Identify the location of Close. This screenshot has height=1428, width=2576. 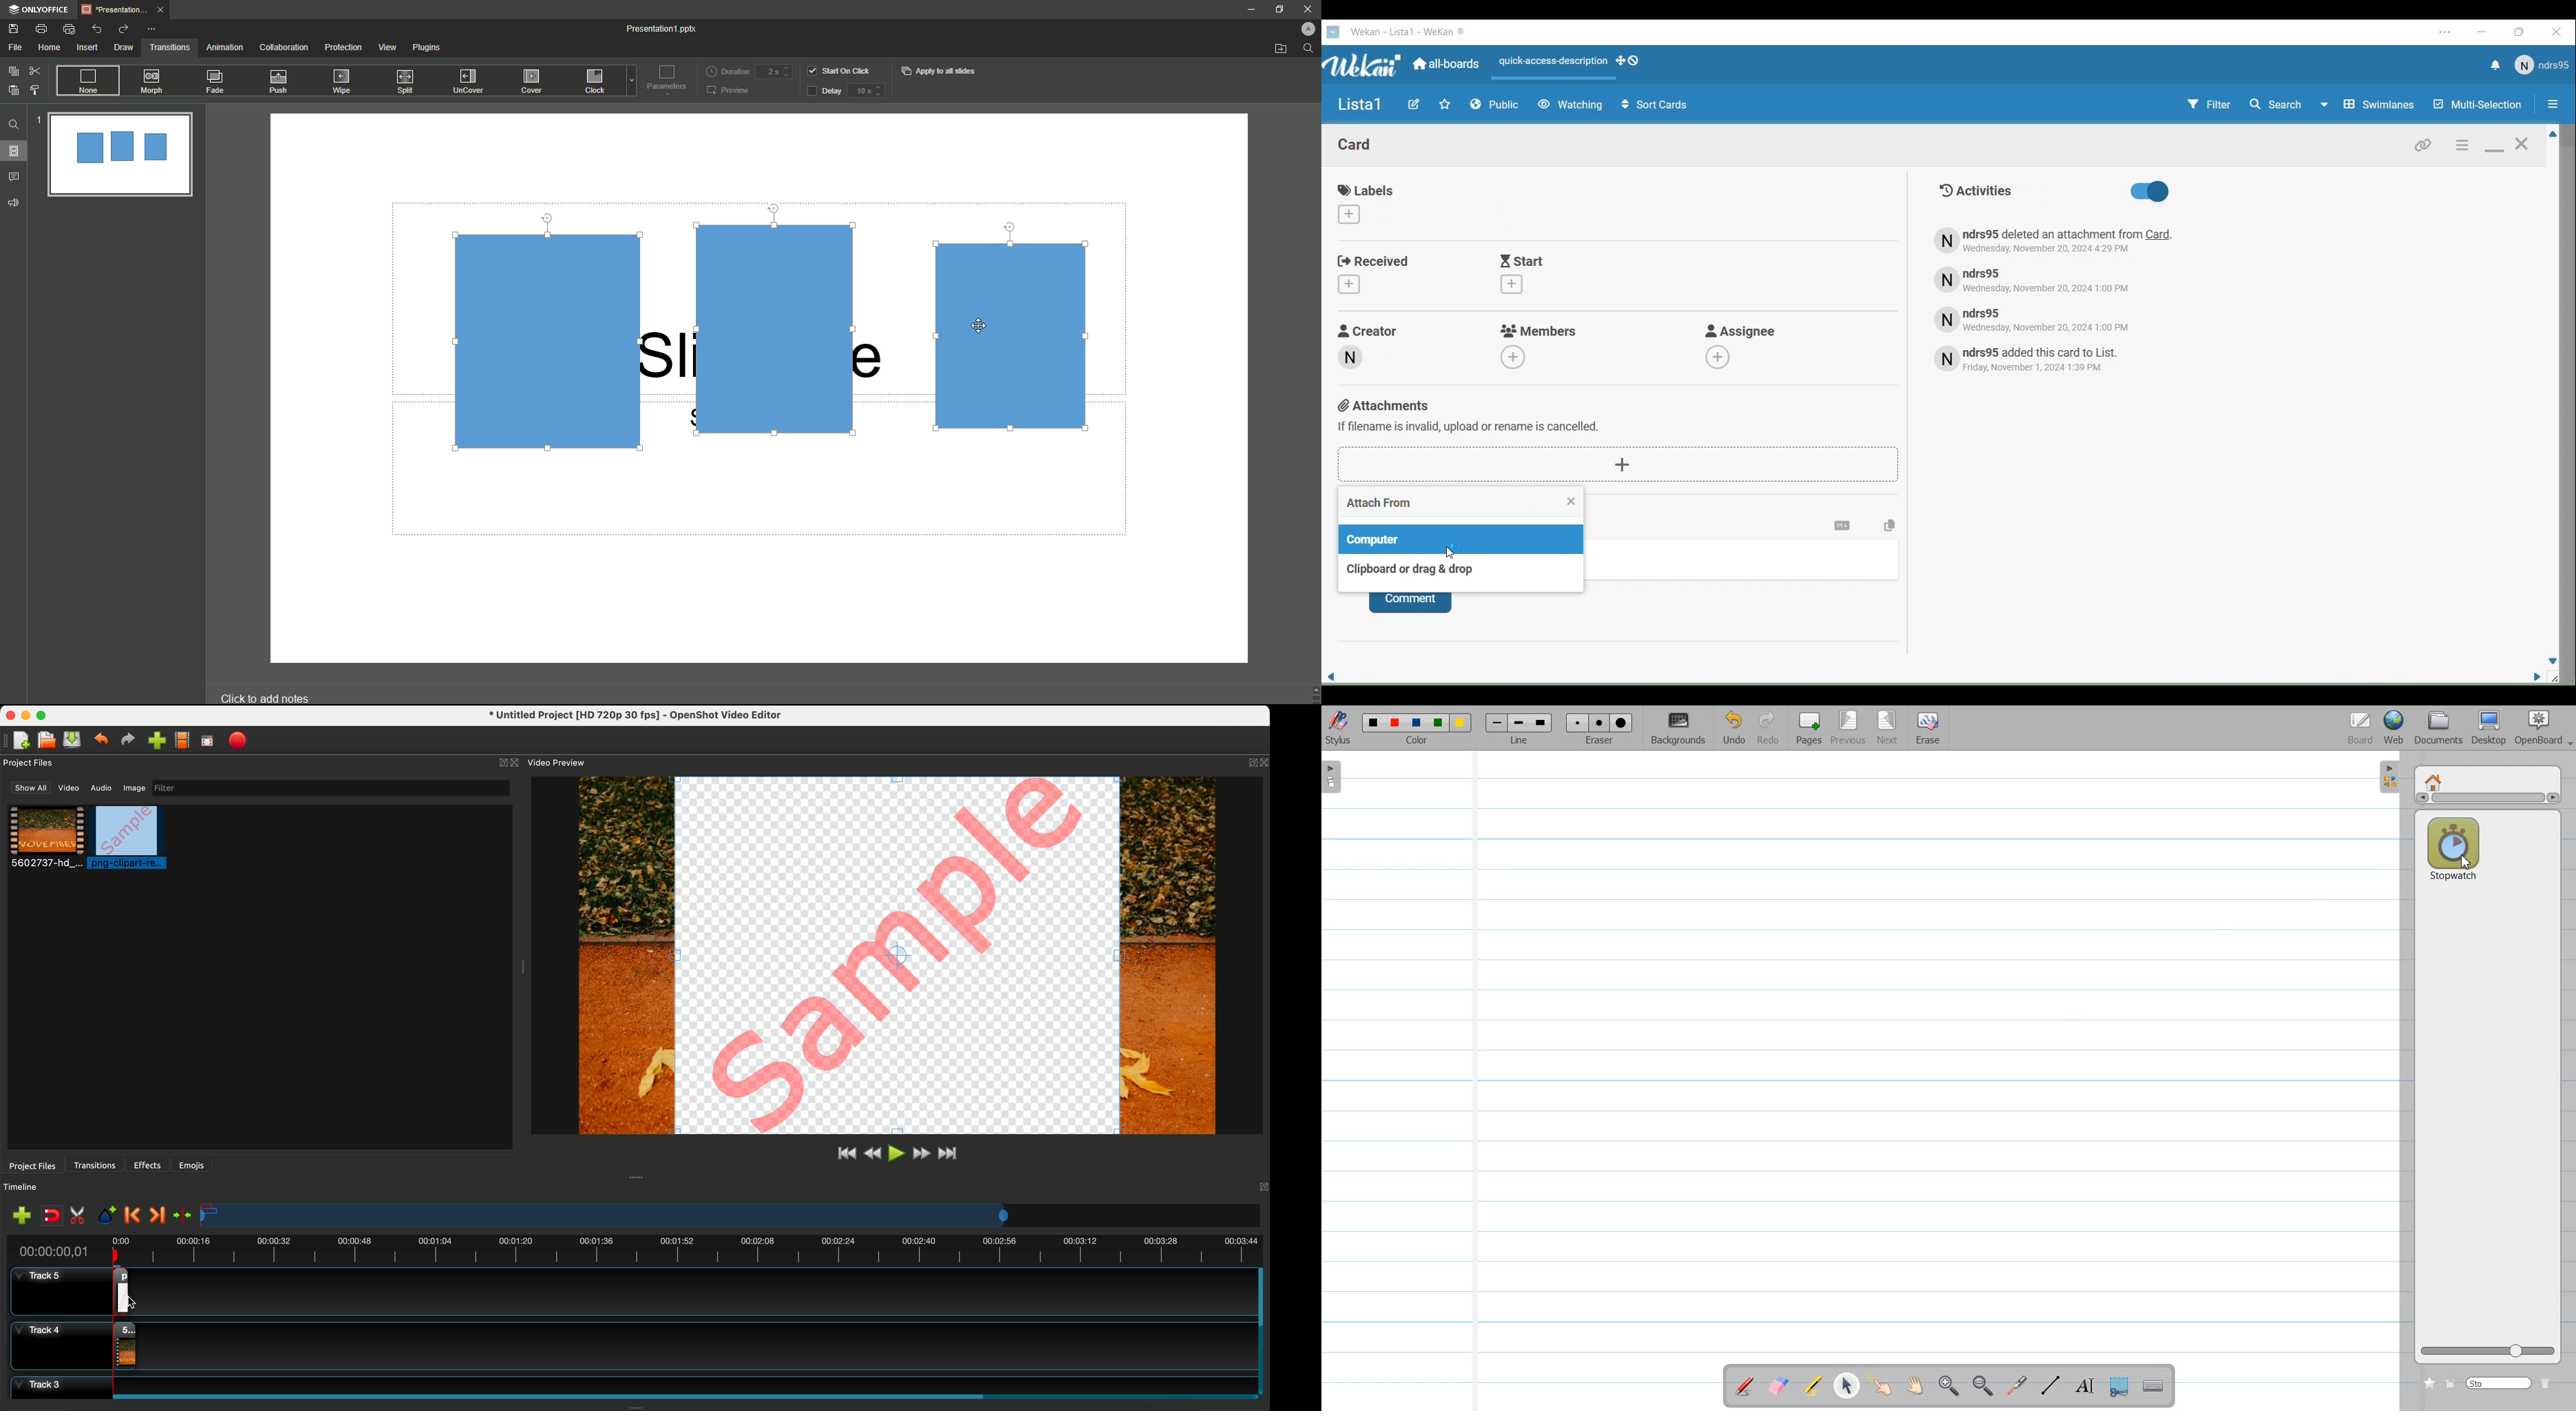
(2560, 33).